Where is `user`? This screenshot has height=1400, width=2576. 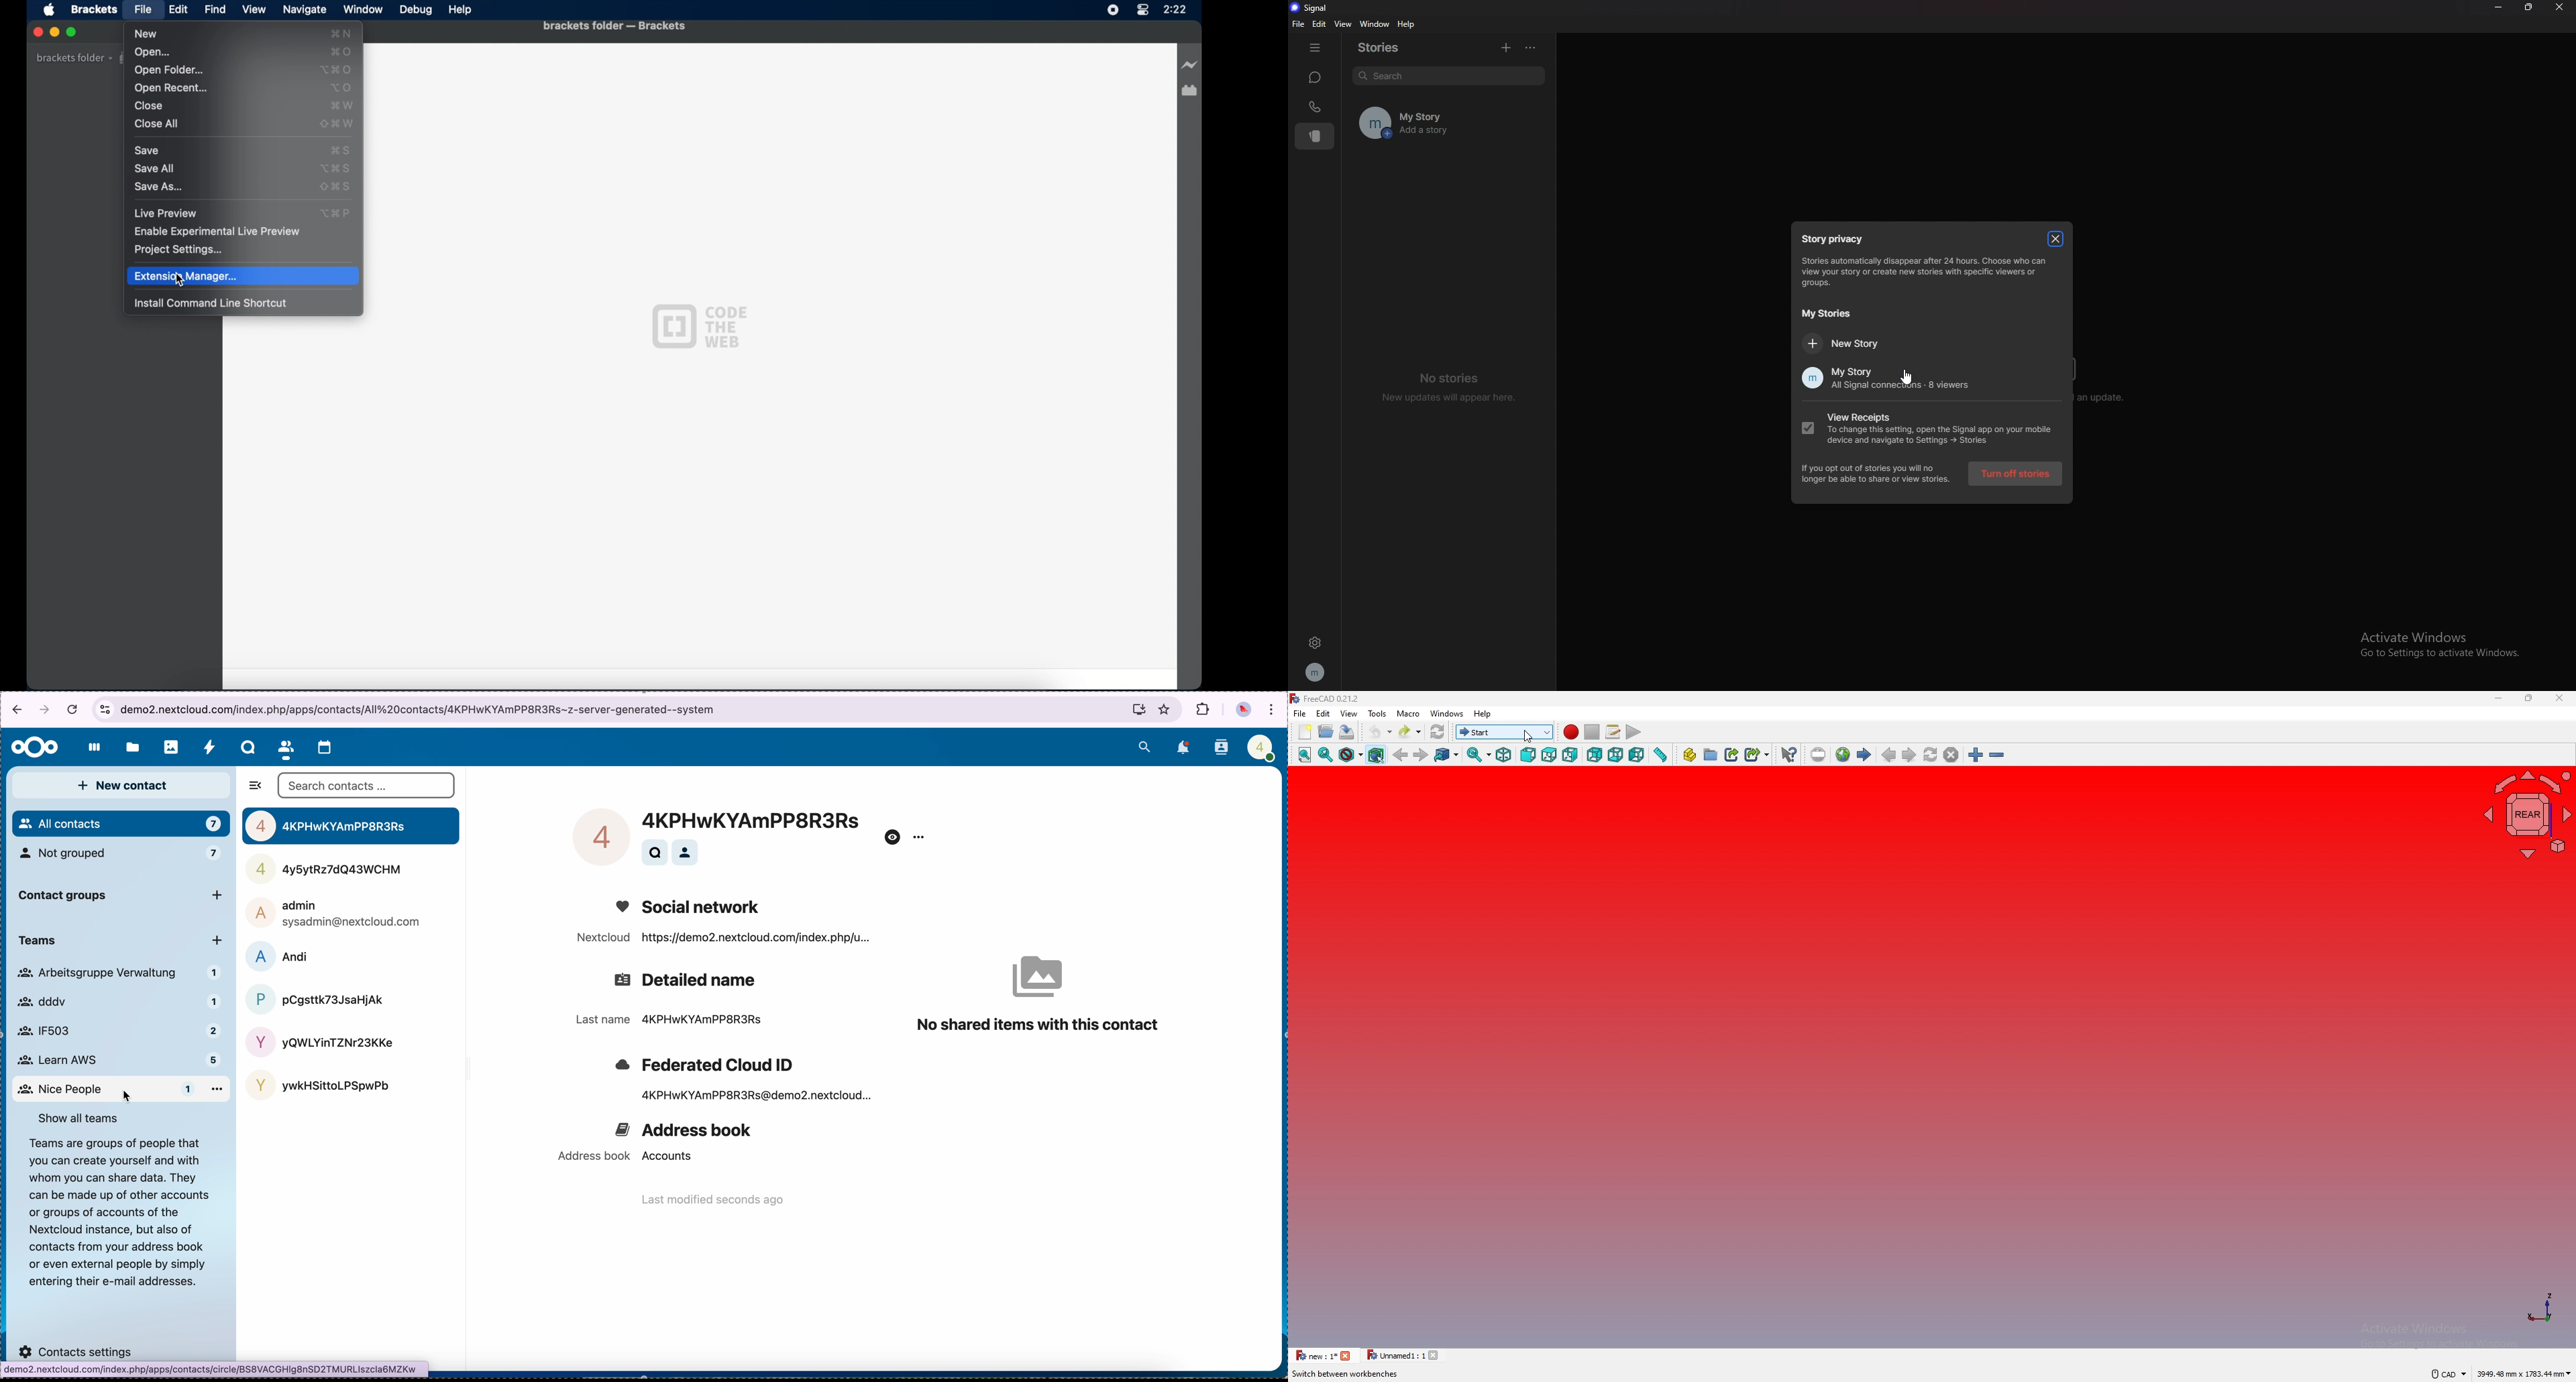
user is located at coordinates (320, 1041).